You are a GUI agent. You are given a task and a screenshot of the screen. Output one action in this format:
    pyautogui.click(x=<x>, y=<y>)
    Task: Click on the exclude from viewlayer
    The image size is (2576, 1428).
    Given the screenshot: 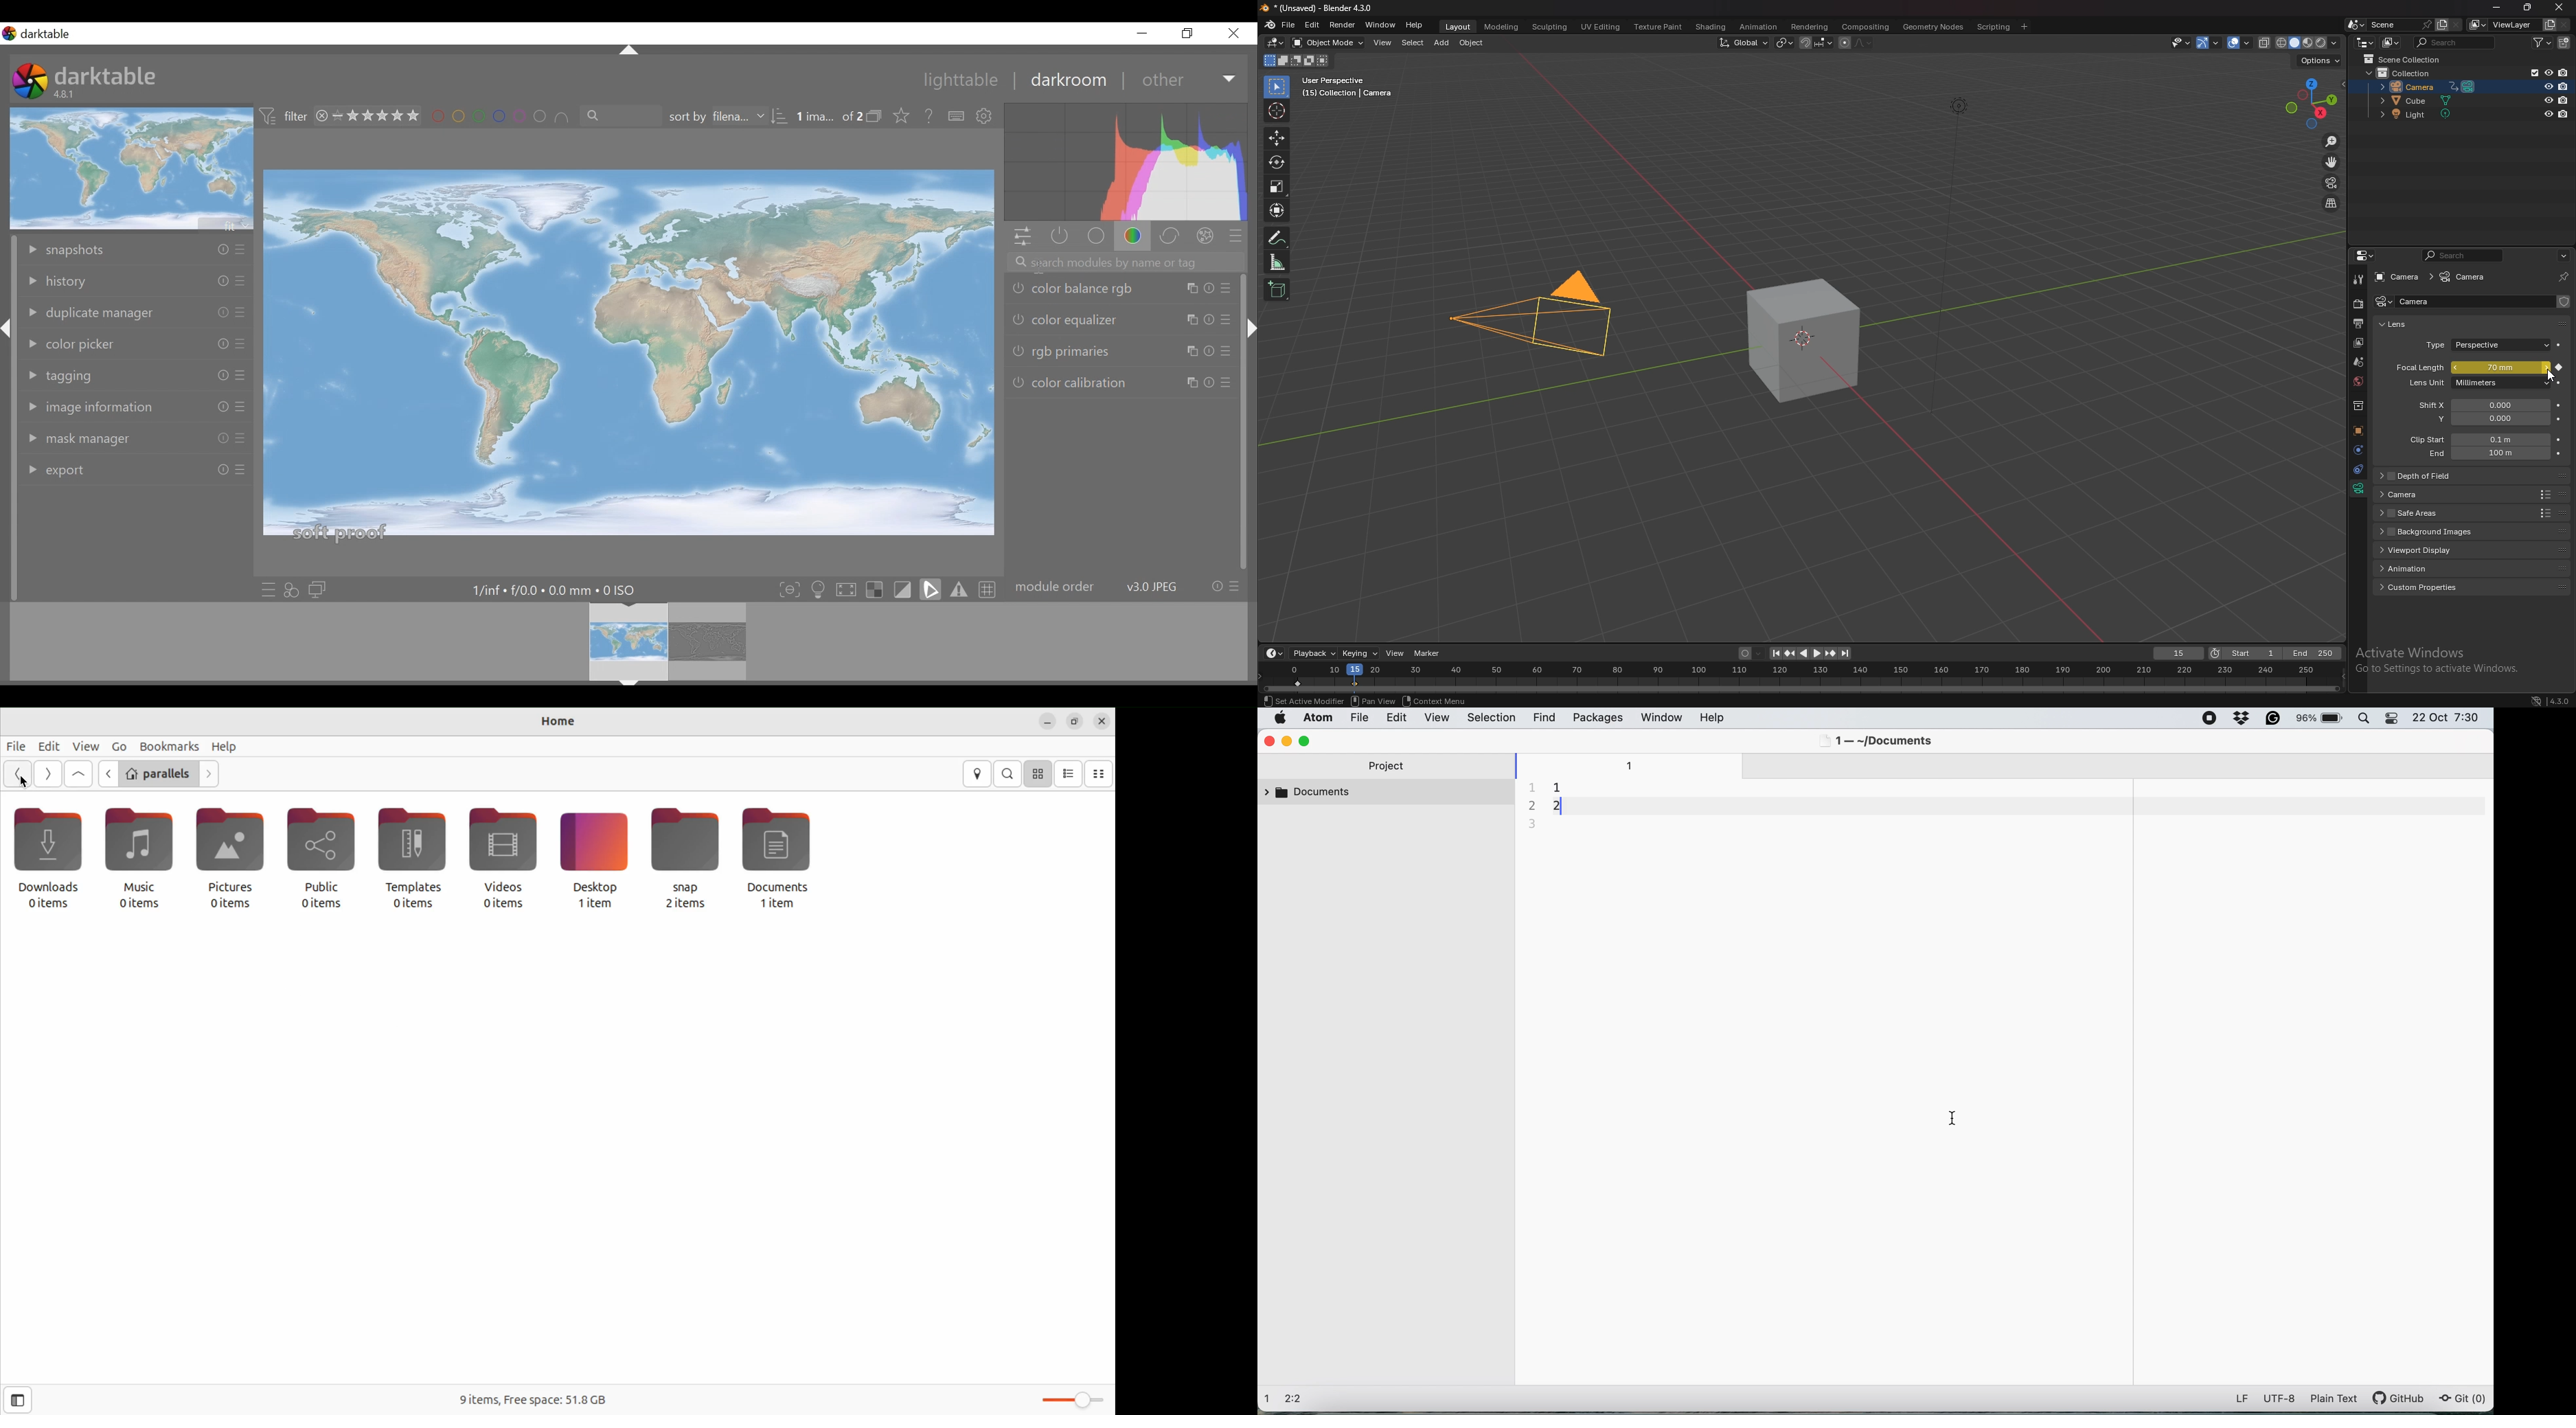 What is the action you would take?
    pyautogui.click(x=2529, y=72)
    